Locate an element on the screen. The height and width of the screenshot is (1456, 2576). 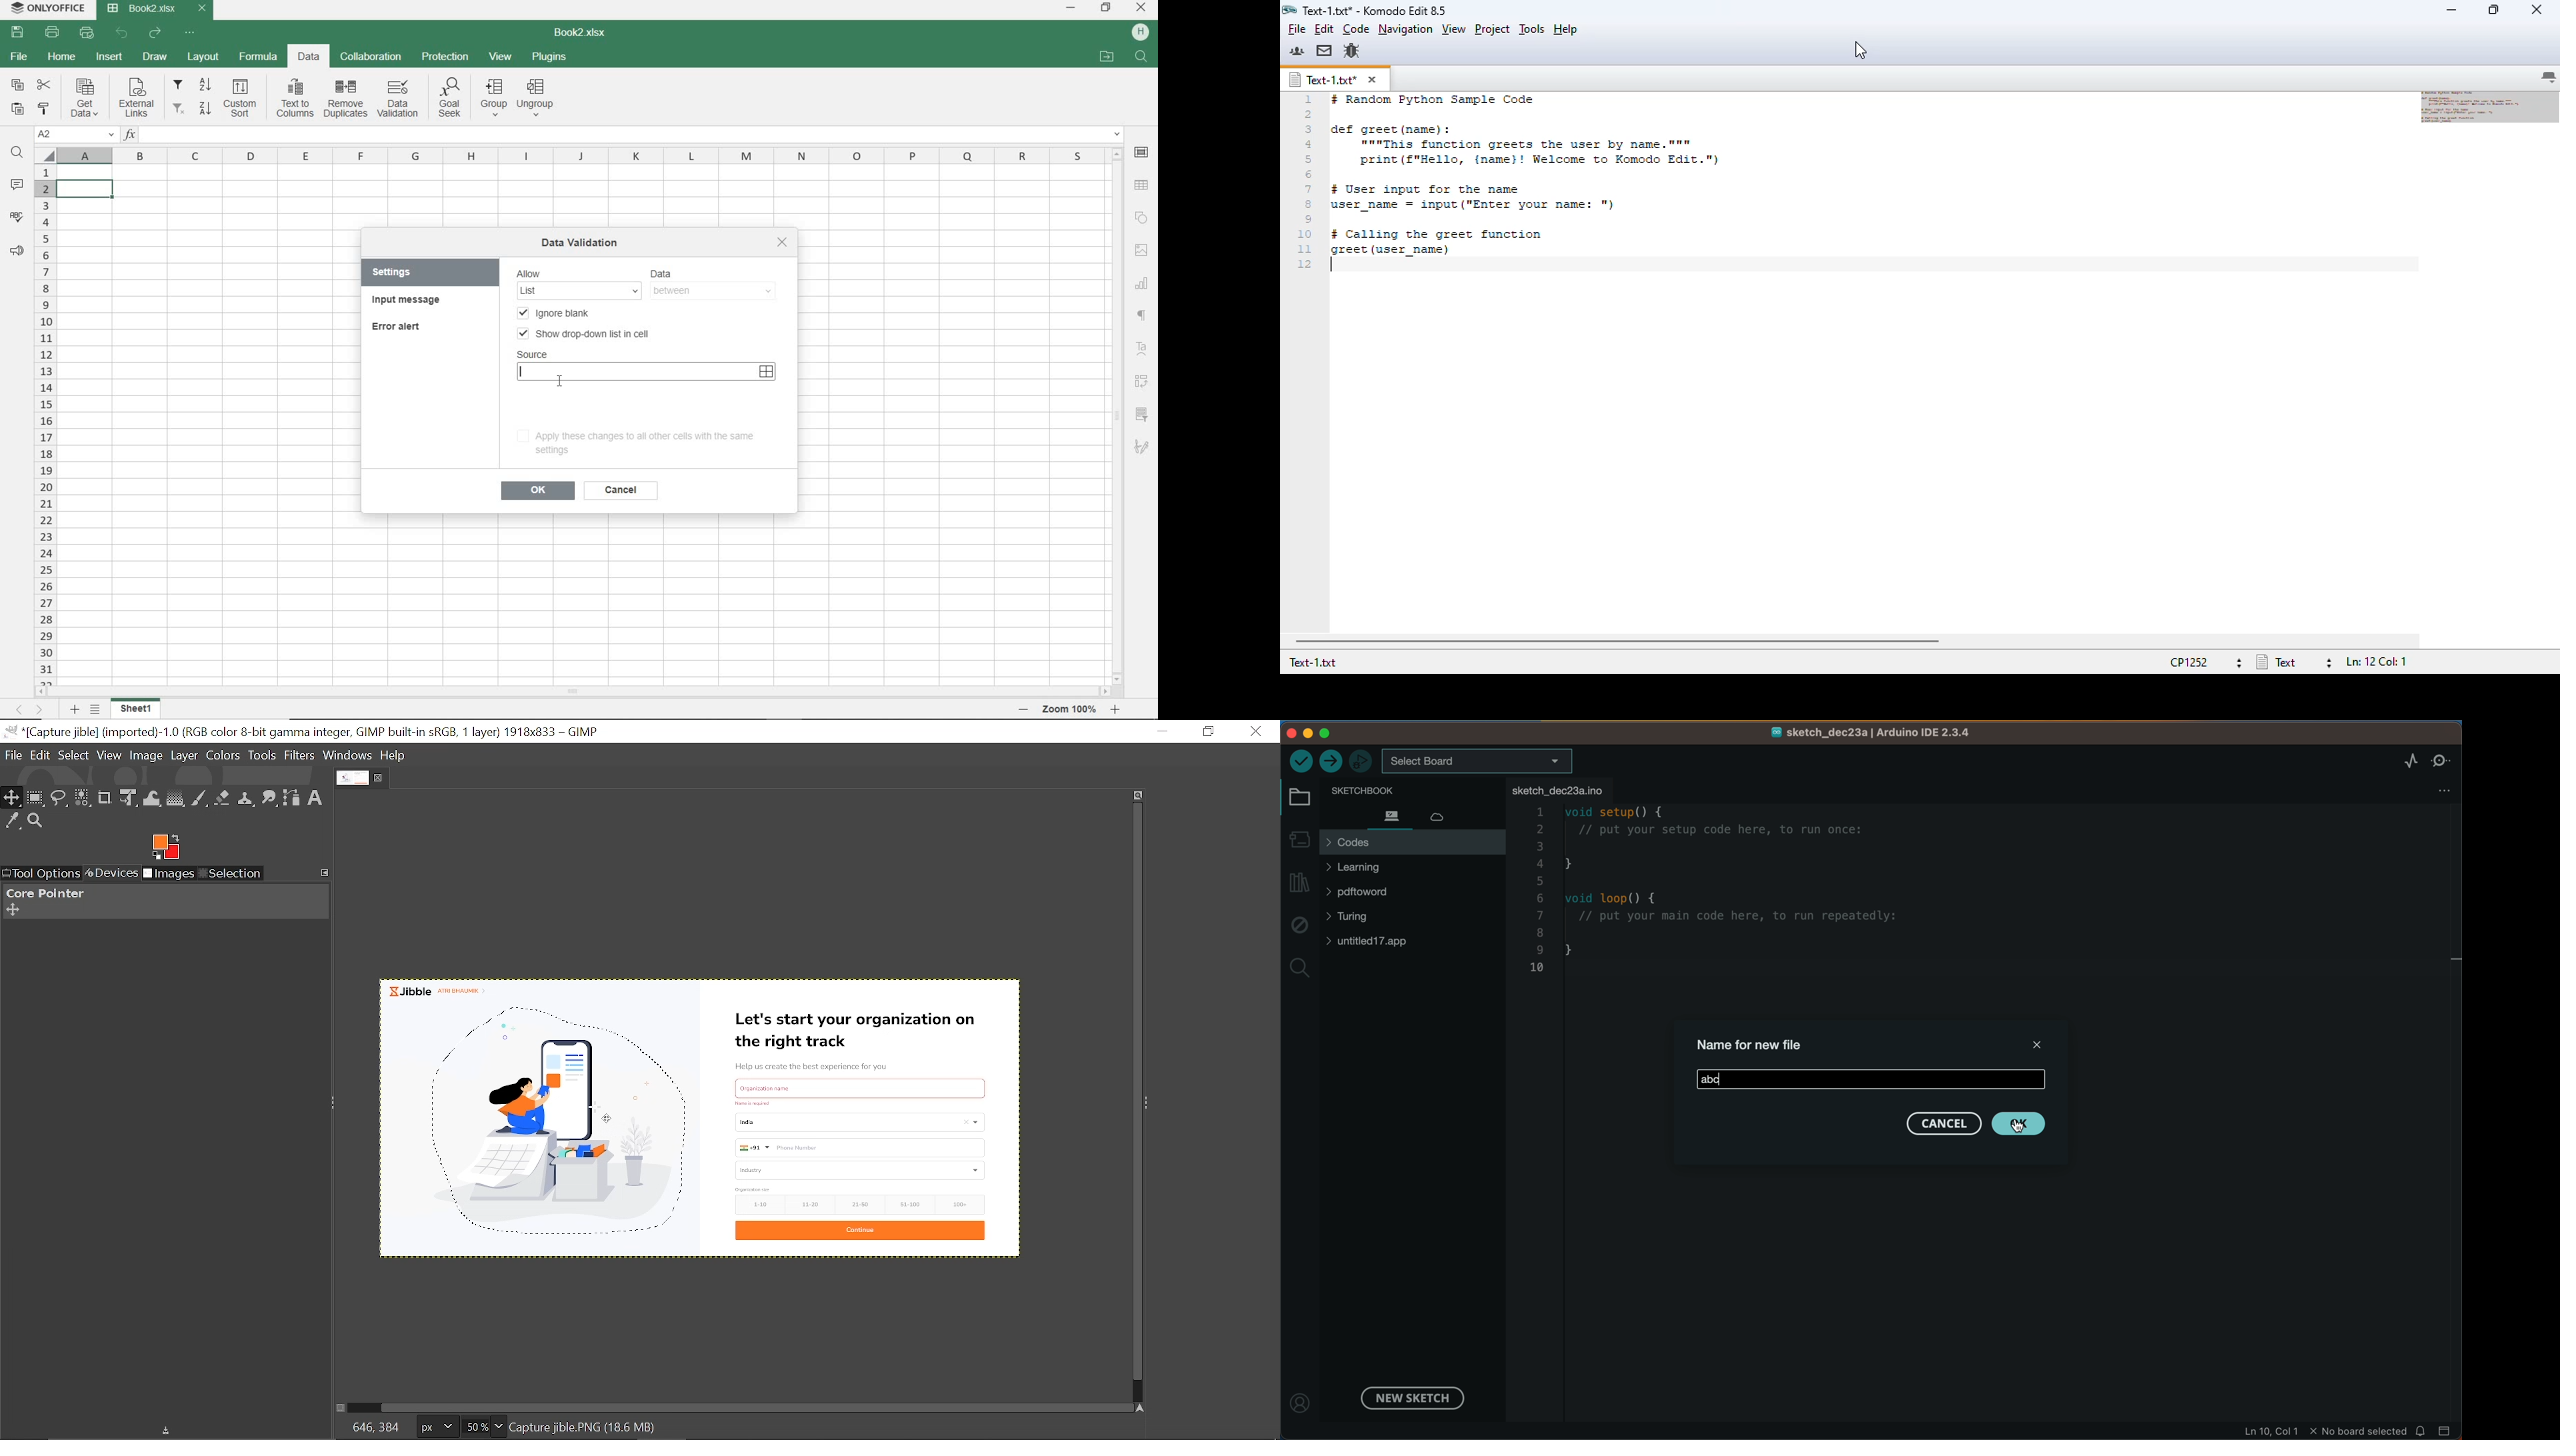
Image unit is located at coordinates (438, 1428).